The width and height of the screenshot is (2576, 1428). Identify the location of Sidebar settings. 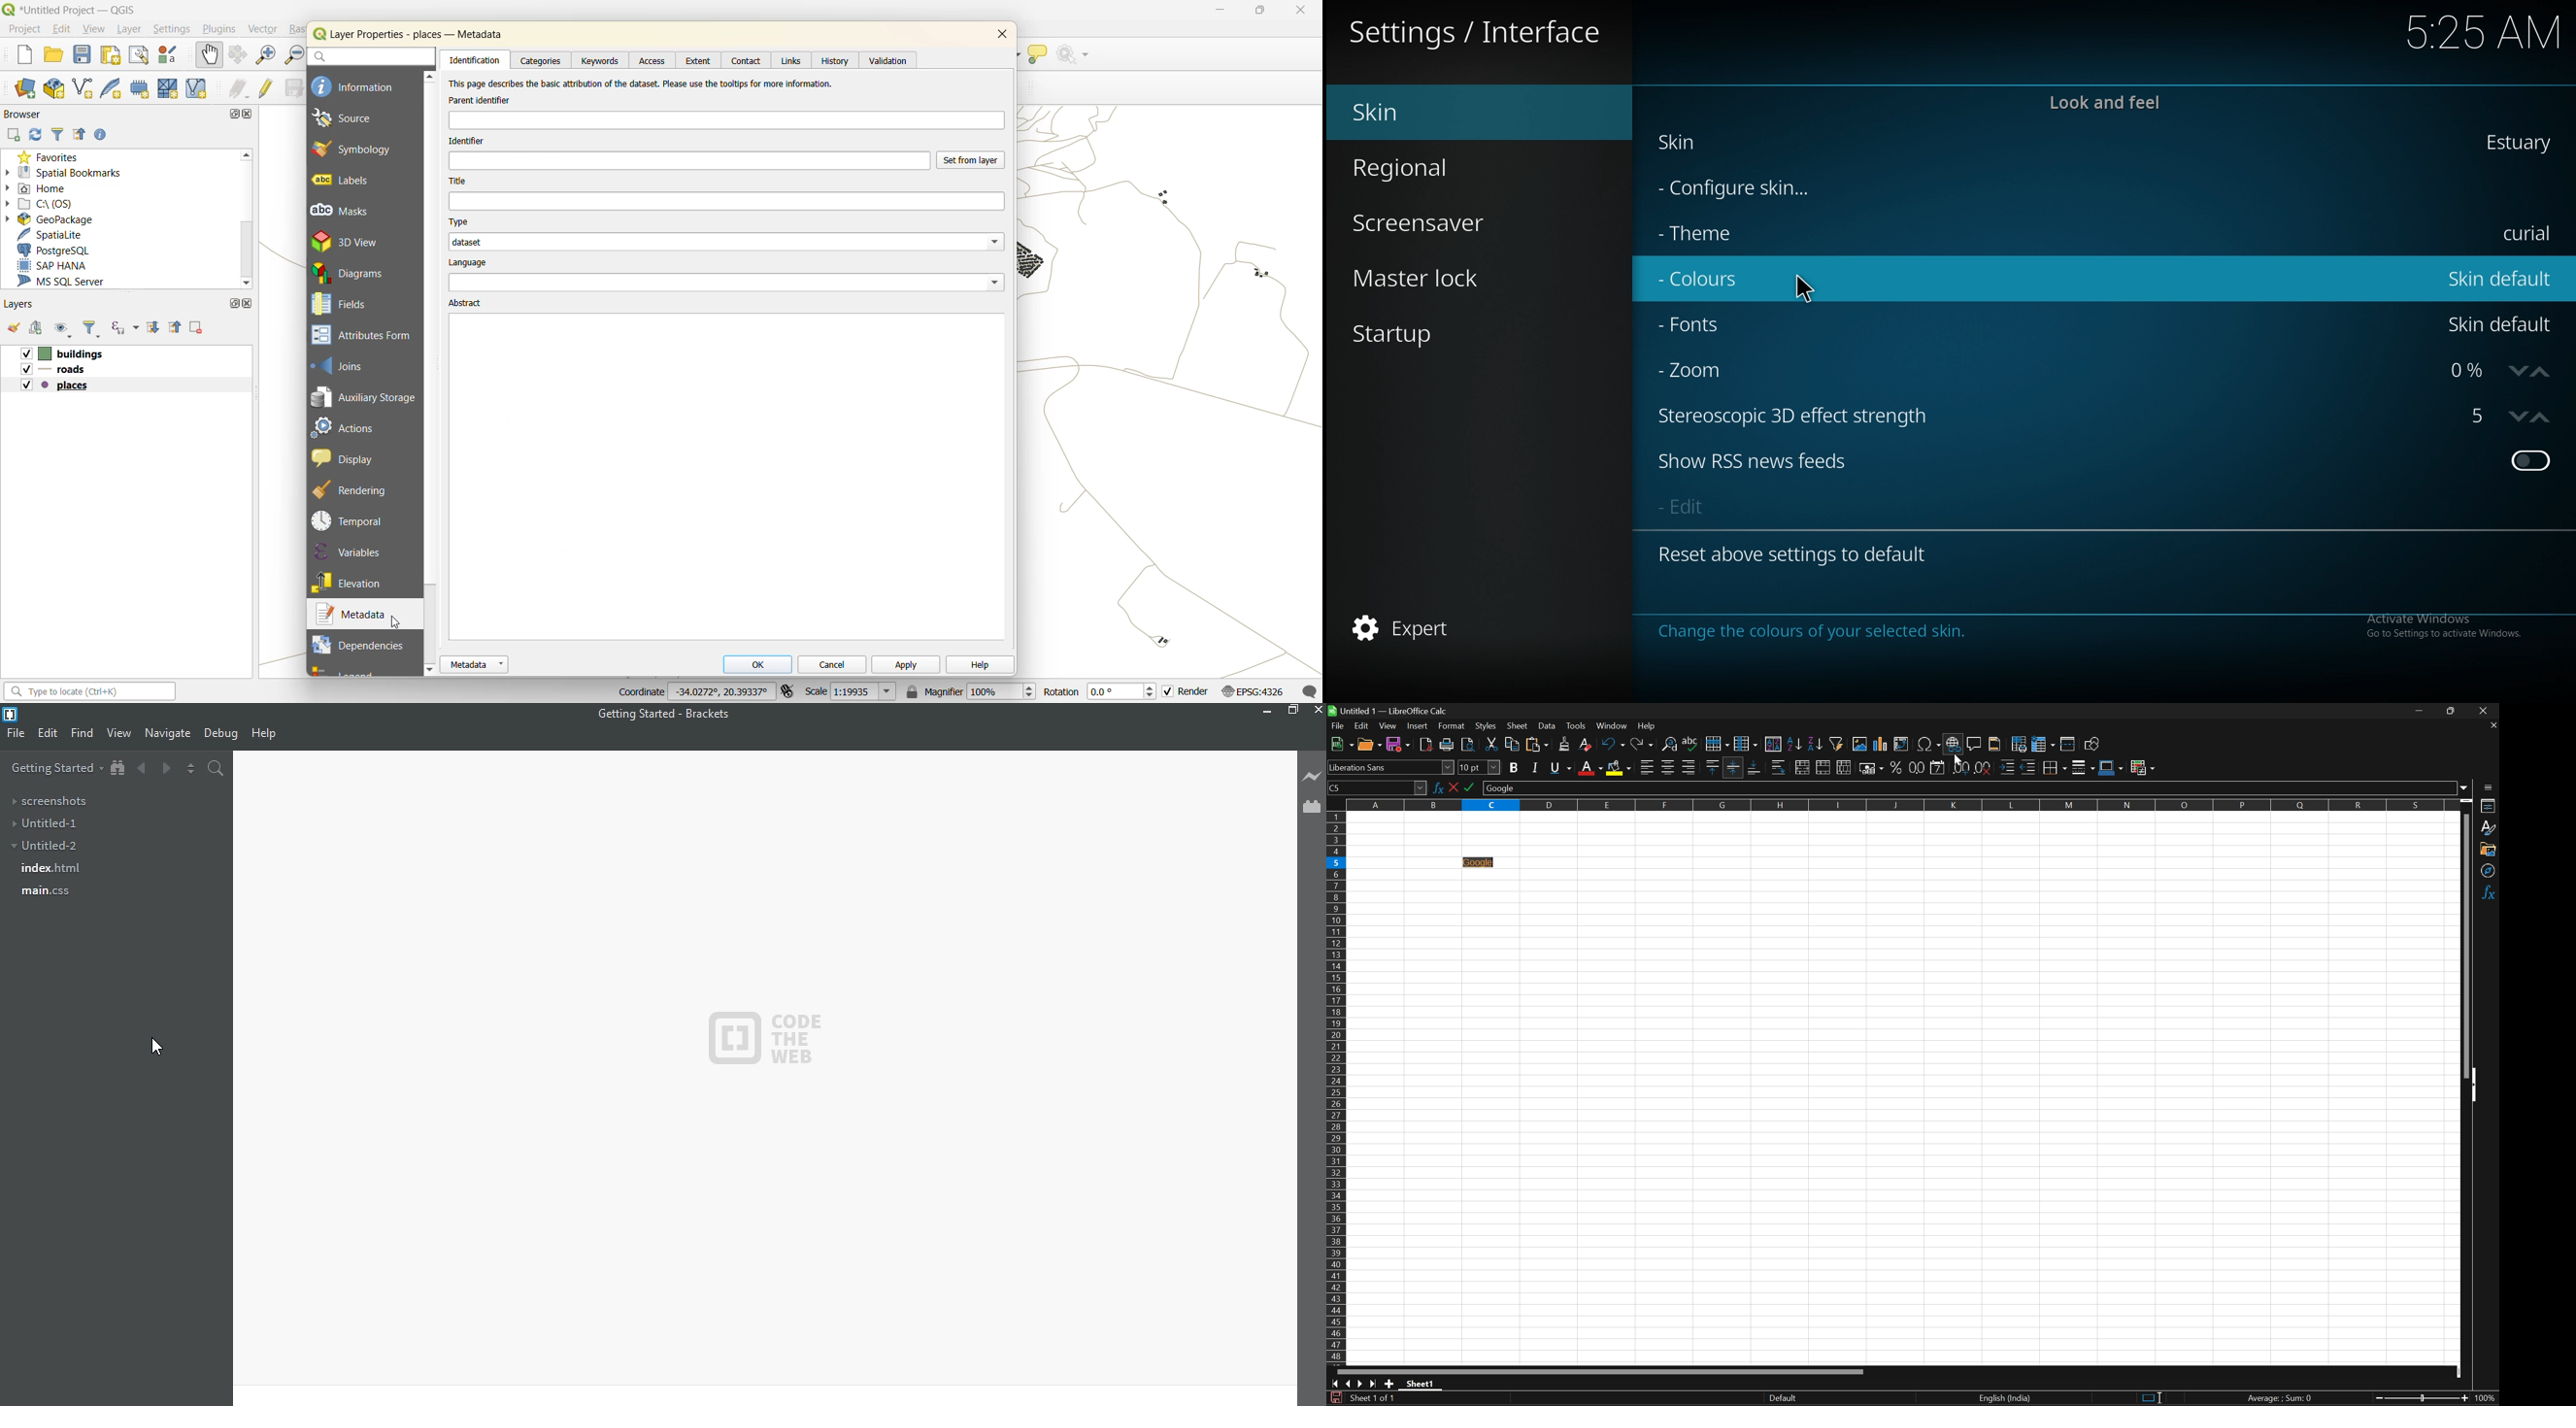
(2490, 787).